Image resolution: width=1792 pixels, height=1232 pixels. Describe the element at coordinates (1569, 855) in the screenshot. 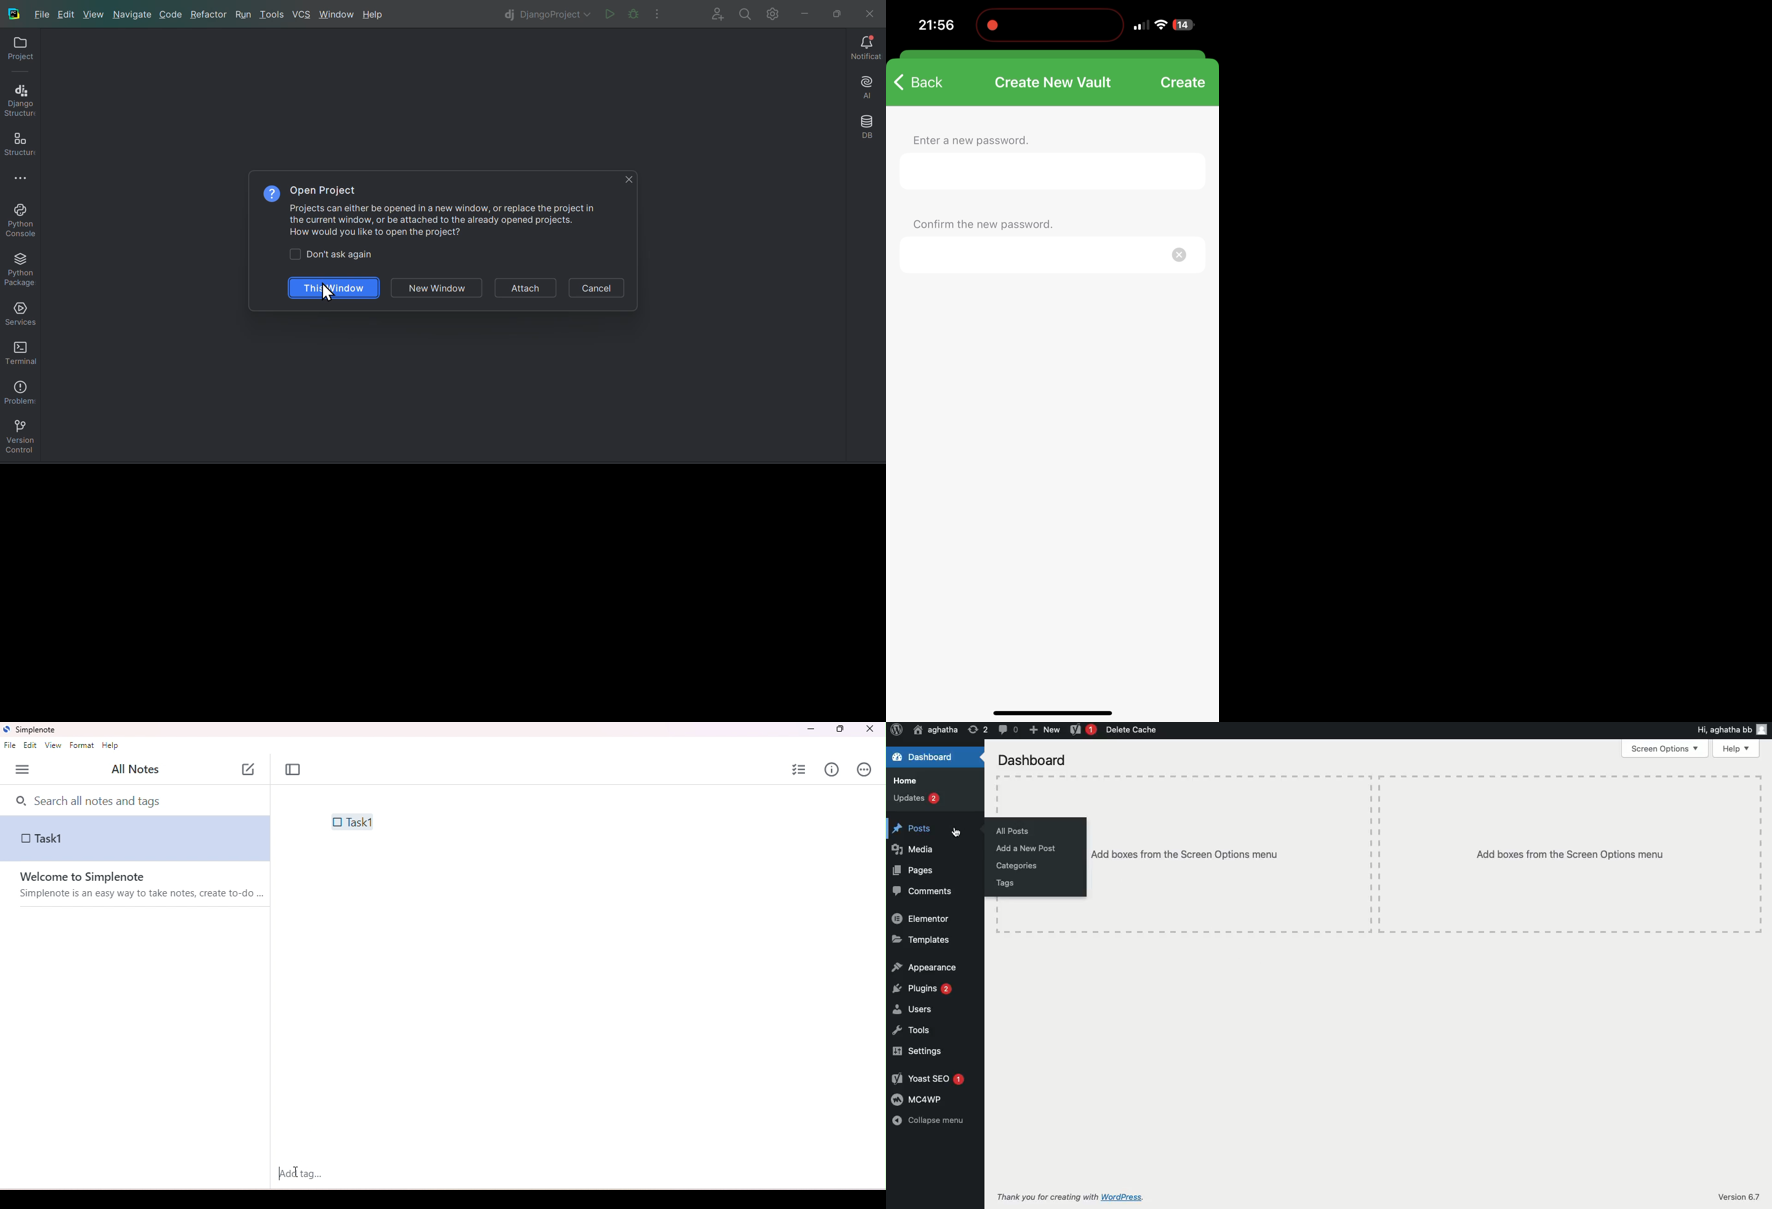

I see `Add boxes from the Screen Options menu` at that location.